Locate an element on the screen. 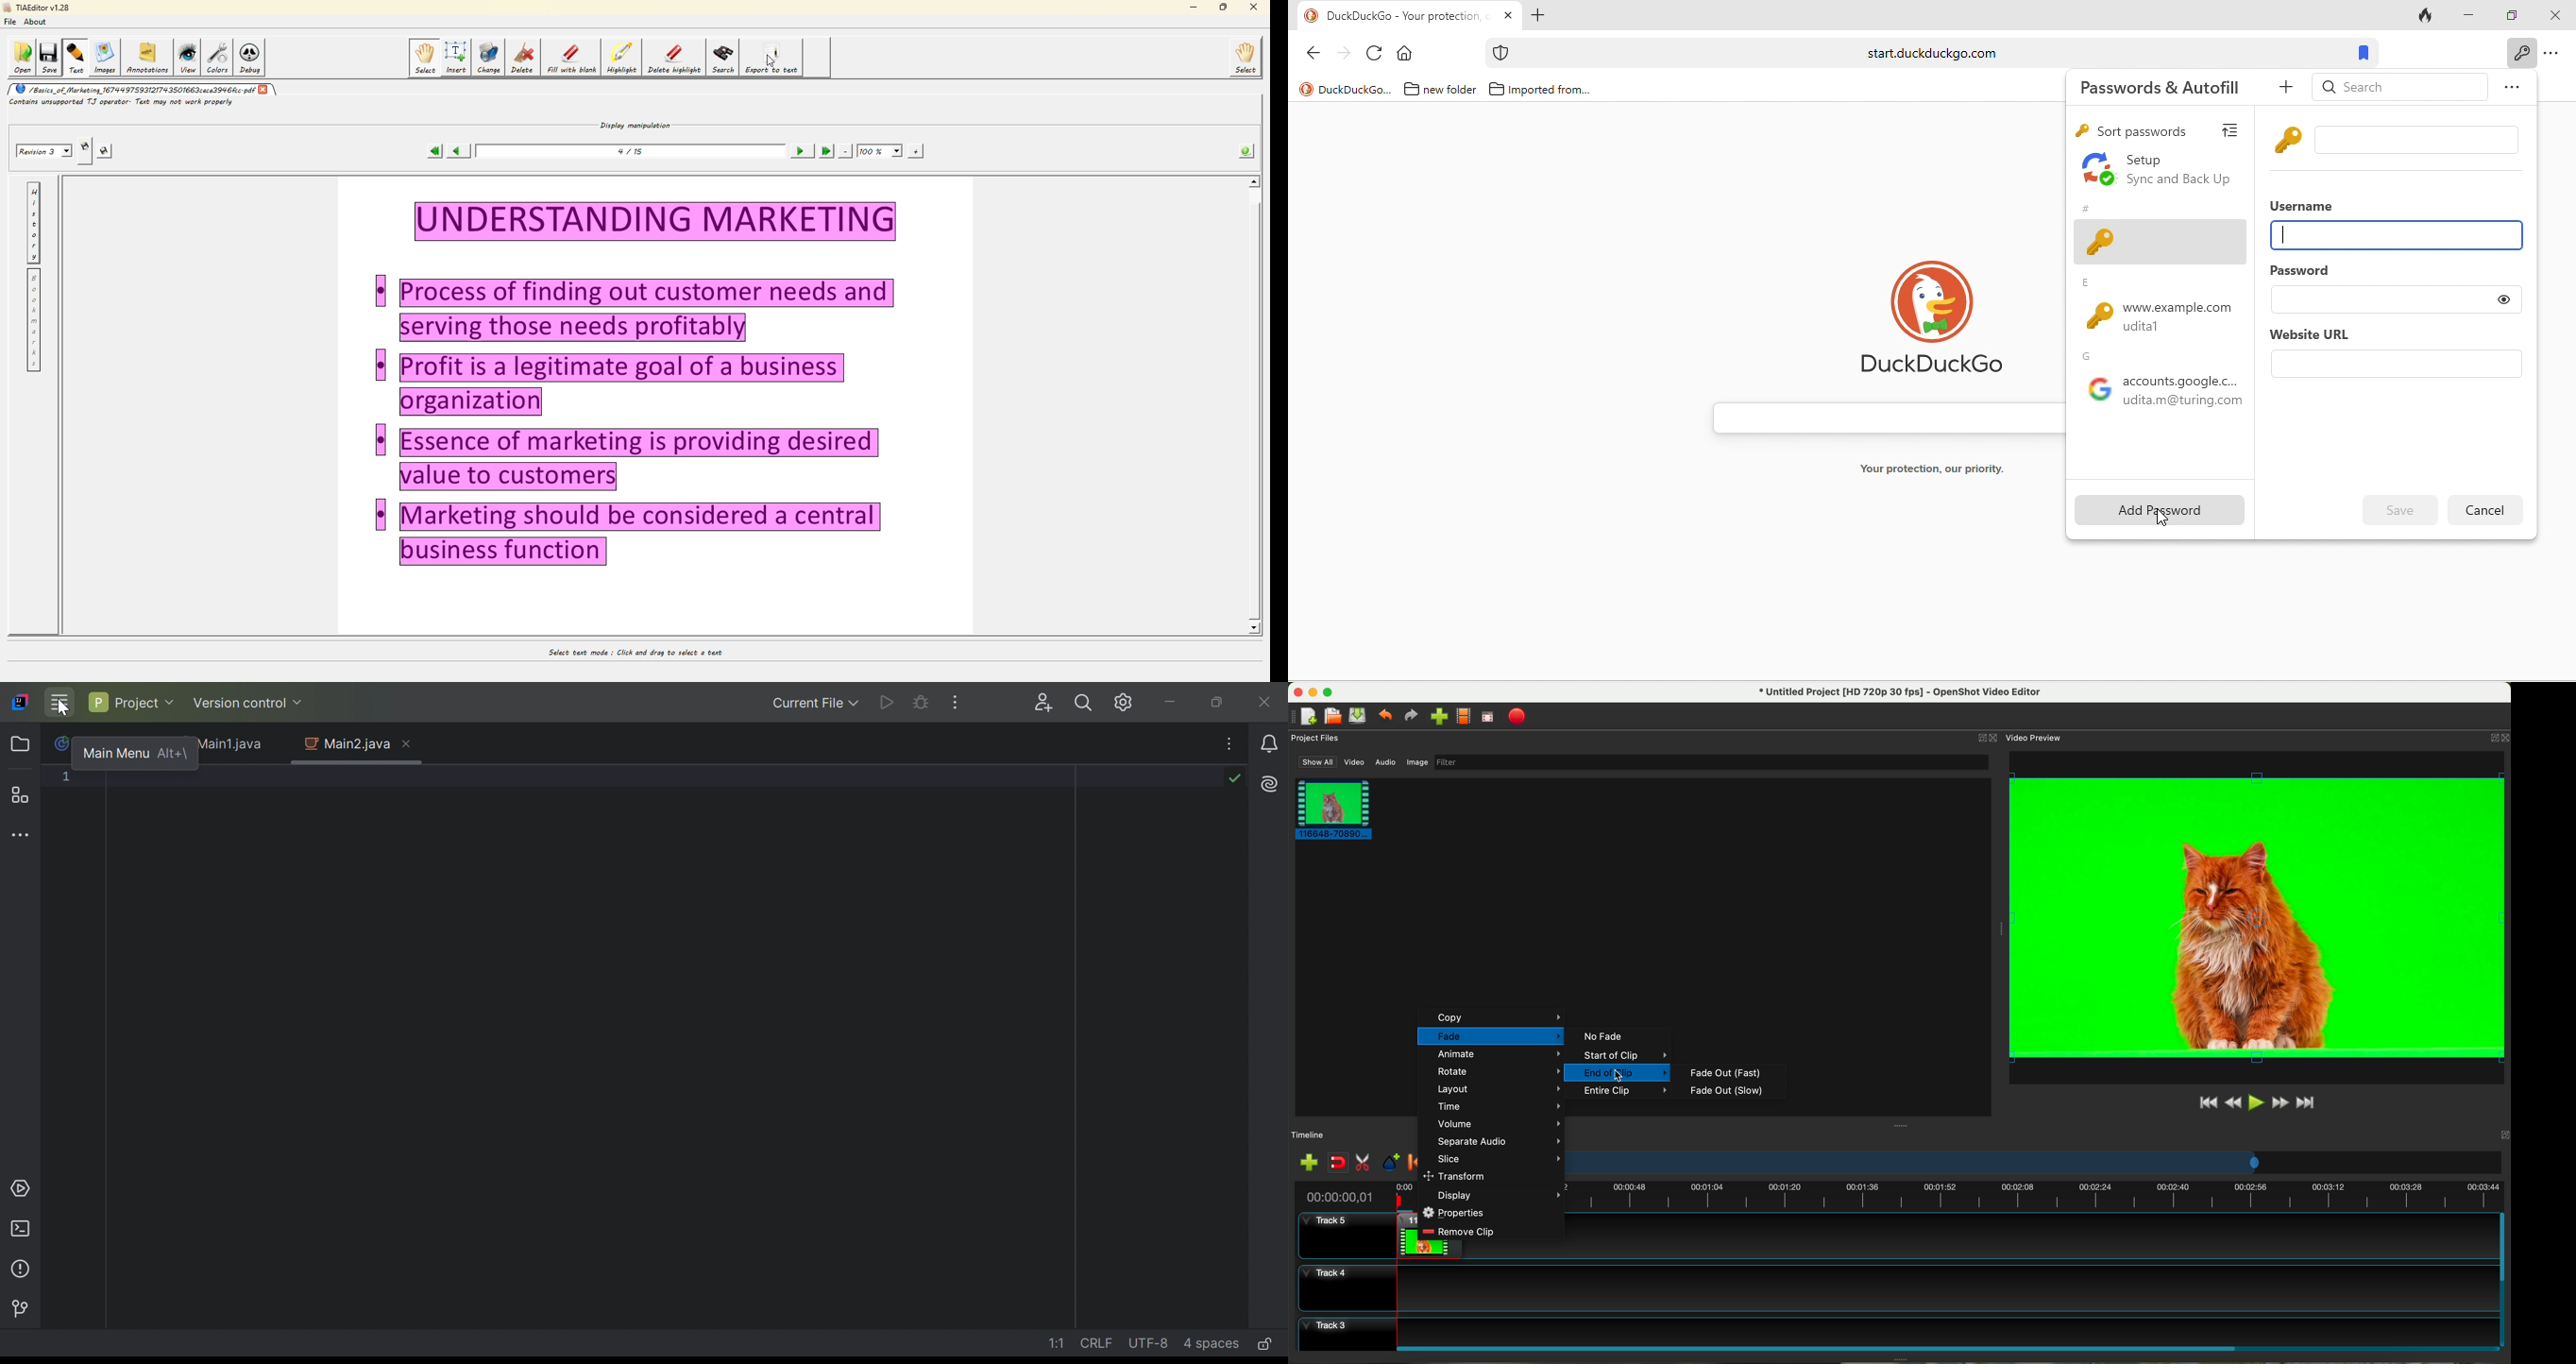 Image resolution: width=2576 pixels, height=1372 pixels. cursor is located at coordinates (1621, 1077).